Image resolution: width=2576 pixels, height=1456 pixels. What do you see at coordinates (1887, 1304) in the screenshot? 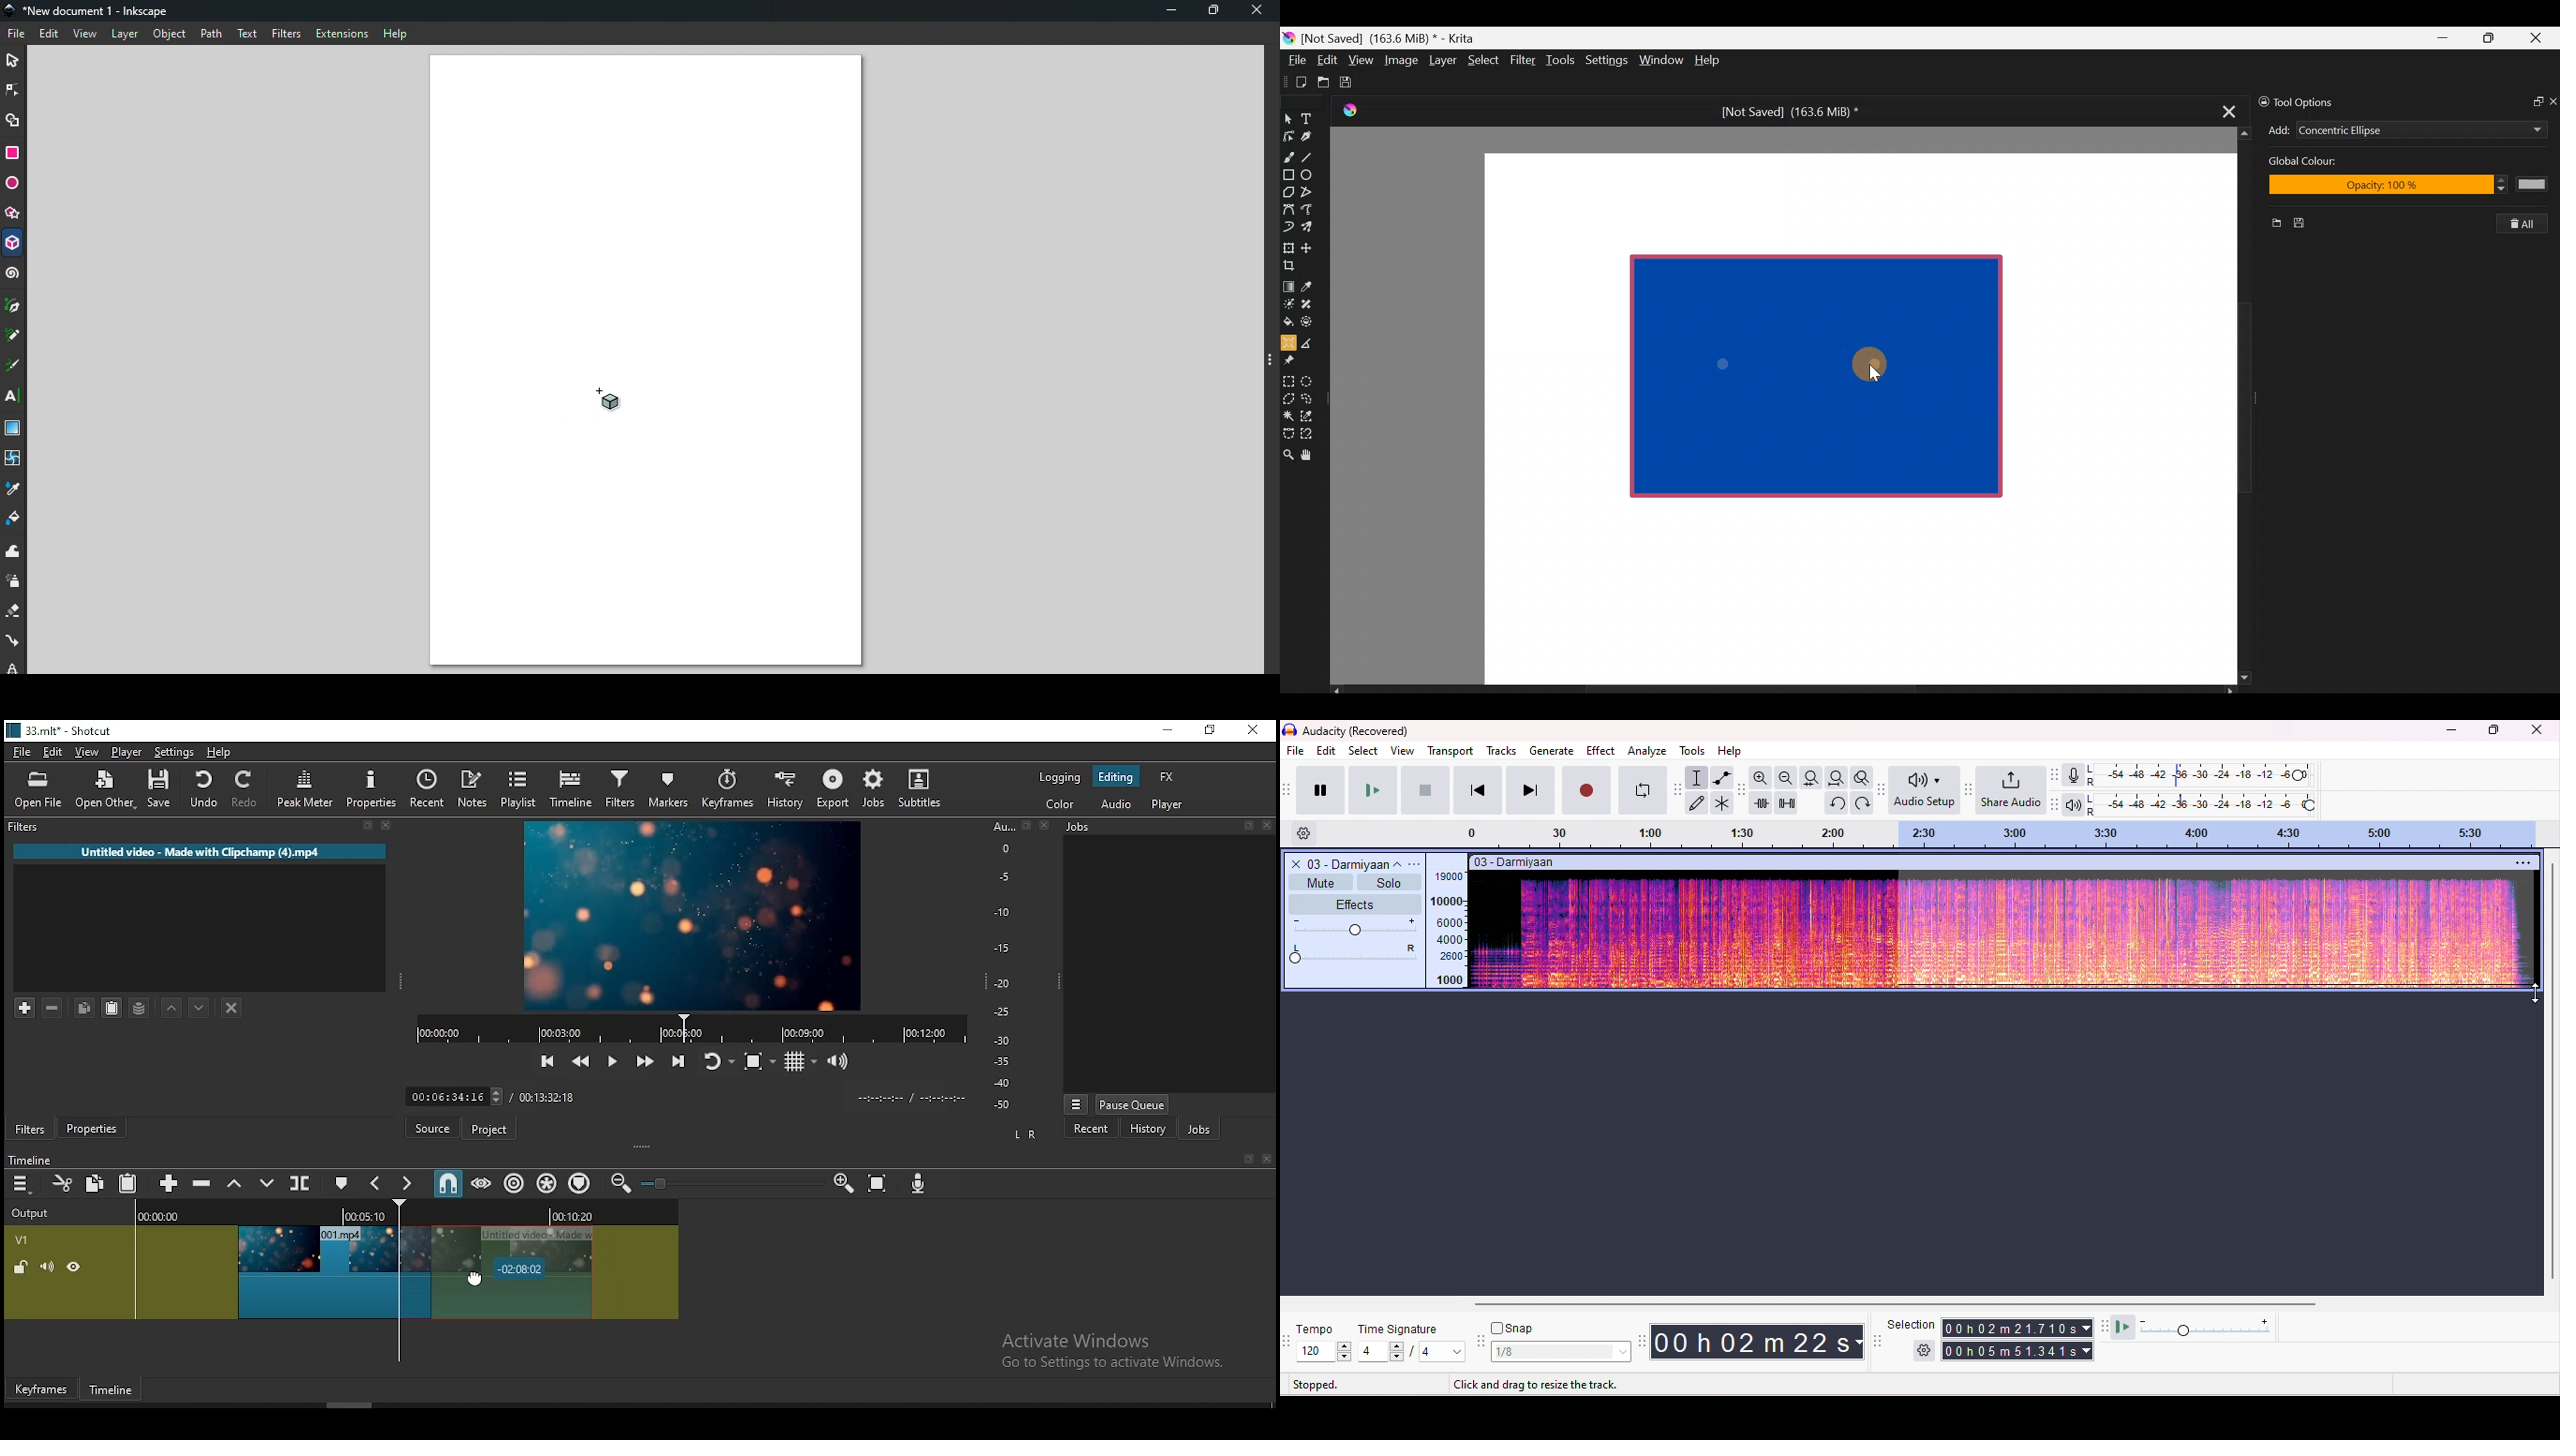
I see `horizontal scroll bar` at bounding box center [1887, 1304].